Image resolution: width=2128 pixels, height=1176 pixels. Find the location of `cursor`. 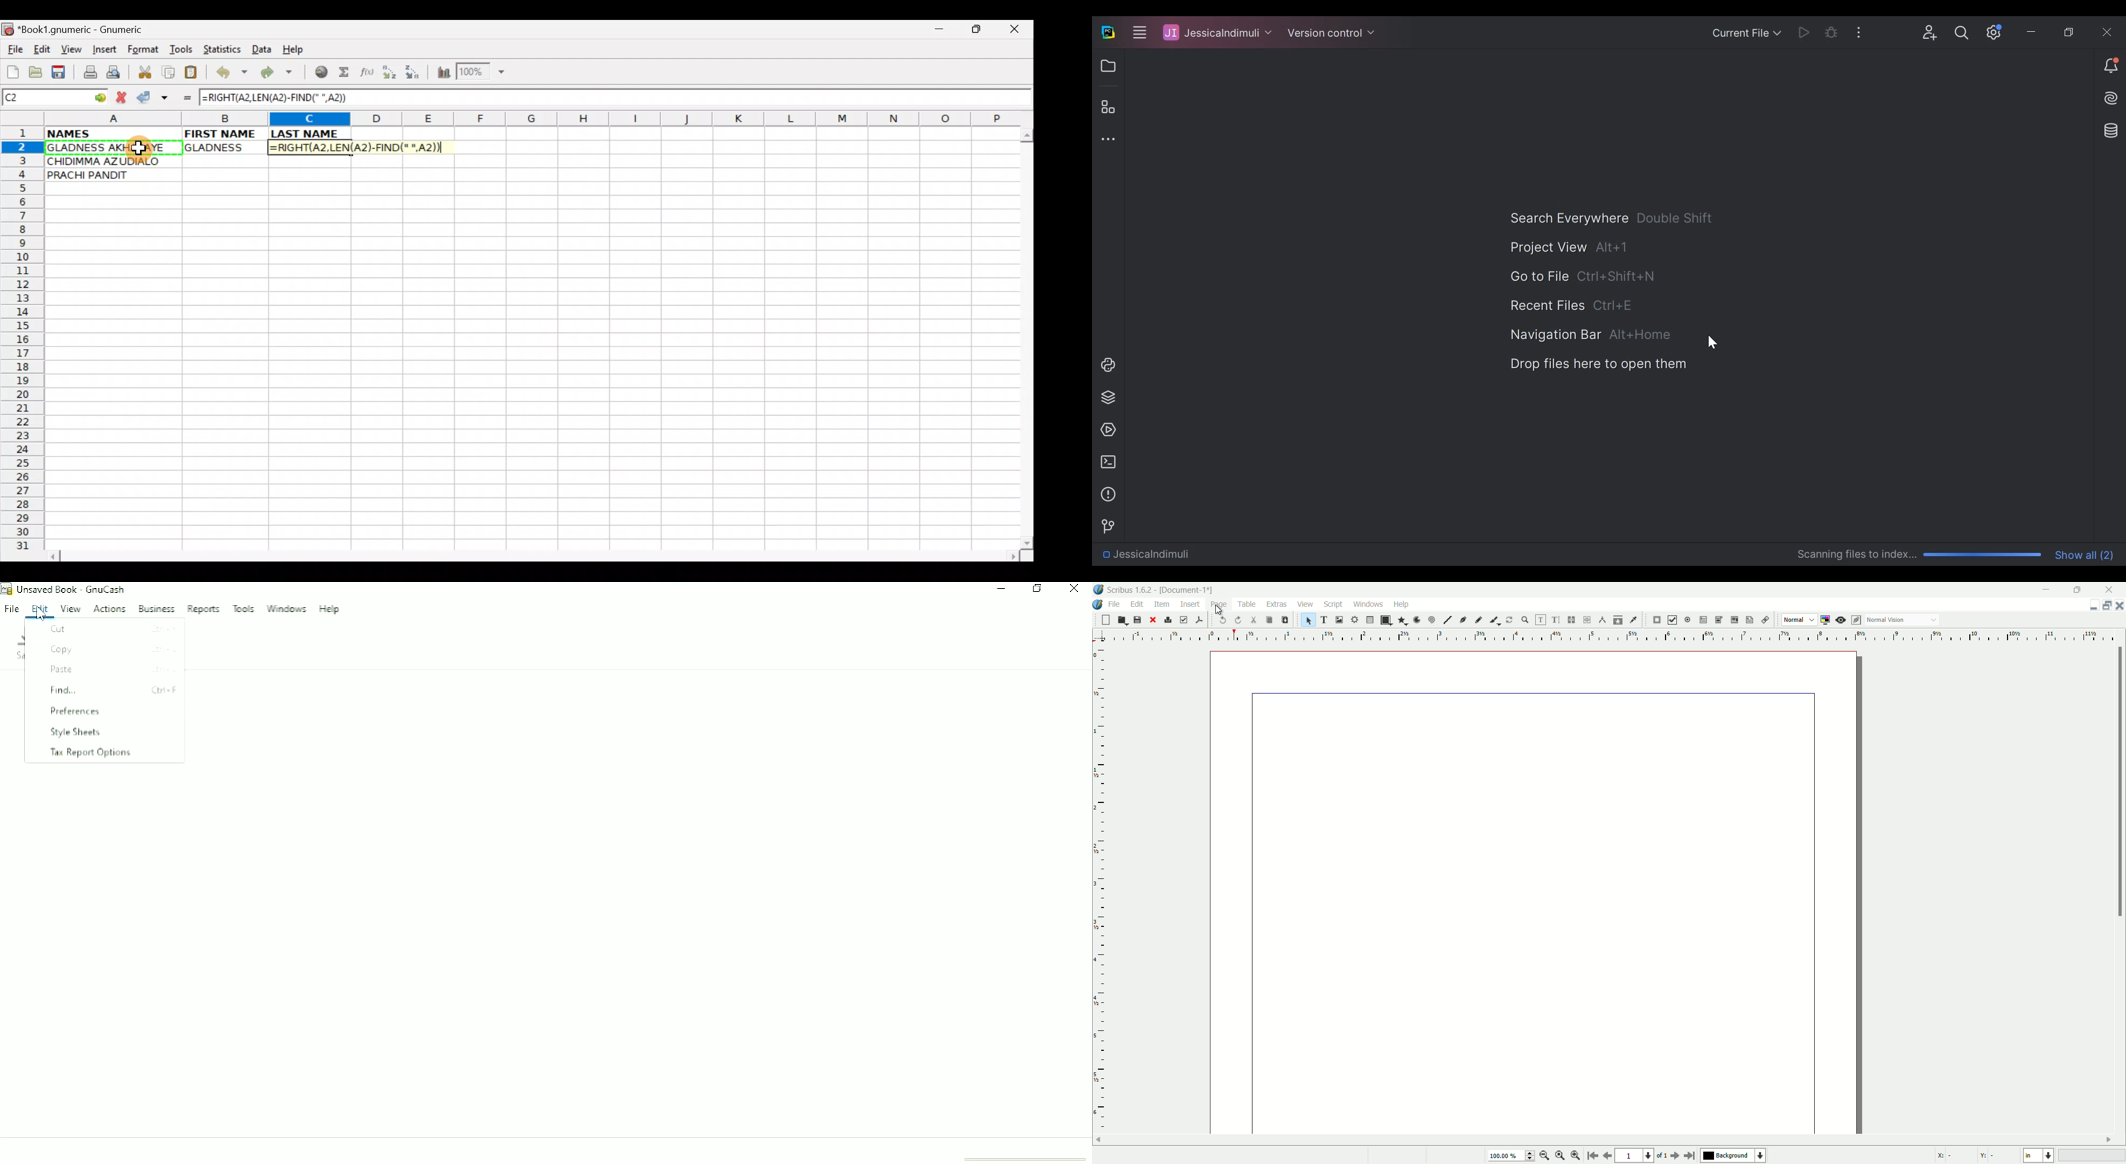

cursor is located at coordinates (42, 613).